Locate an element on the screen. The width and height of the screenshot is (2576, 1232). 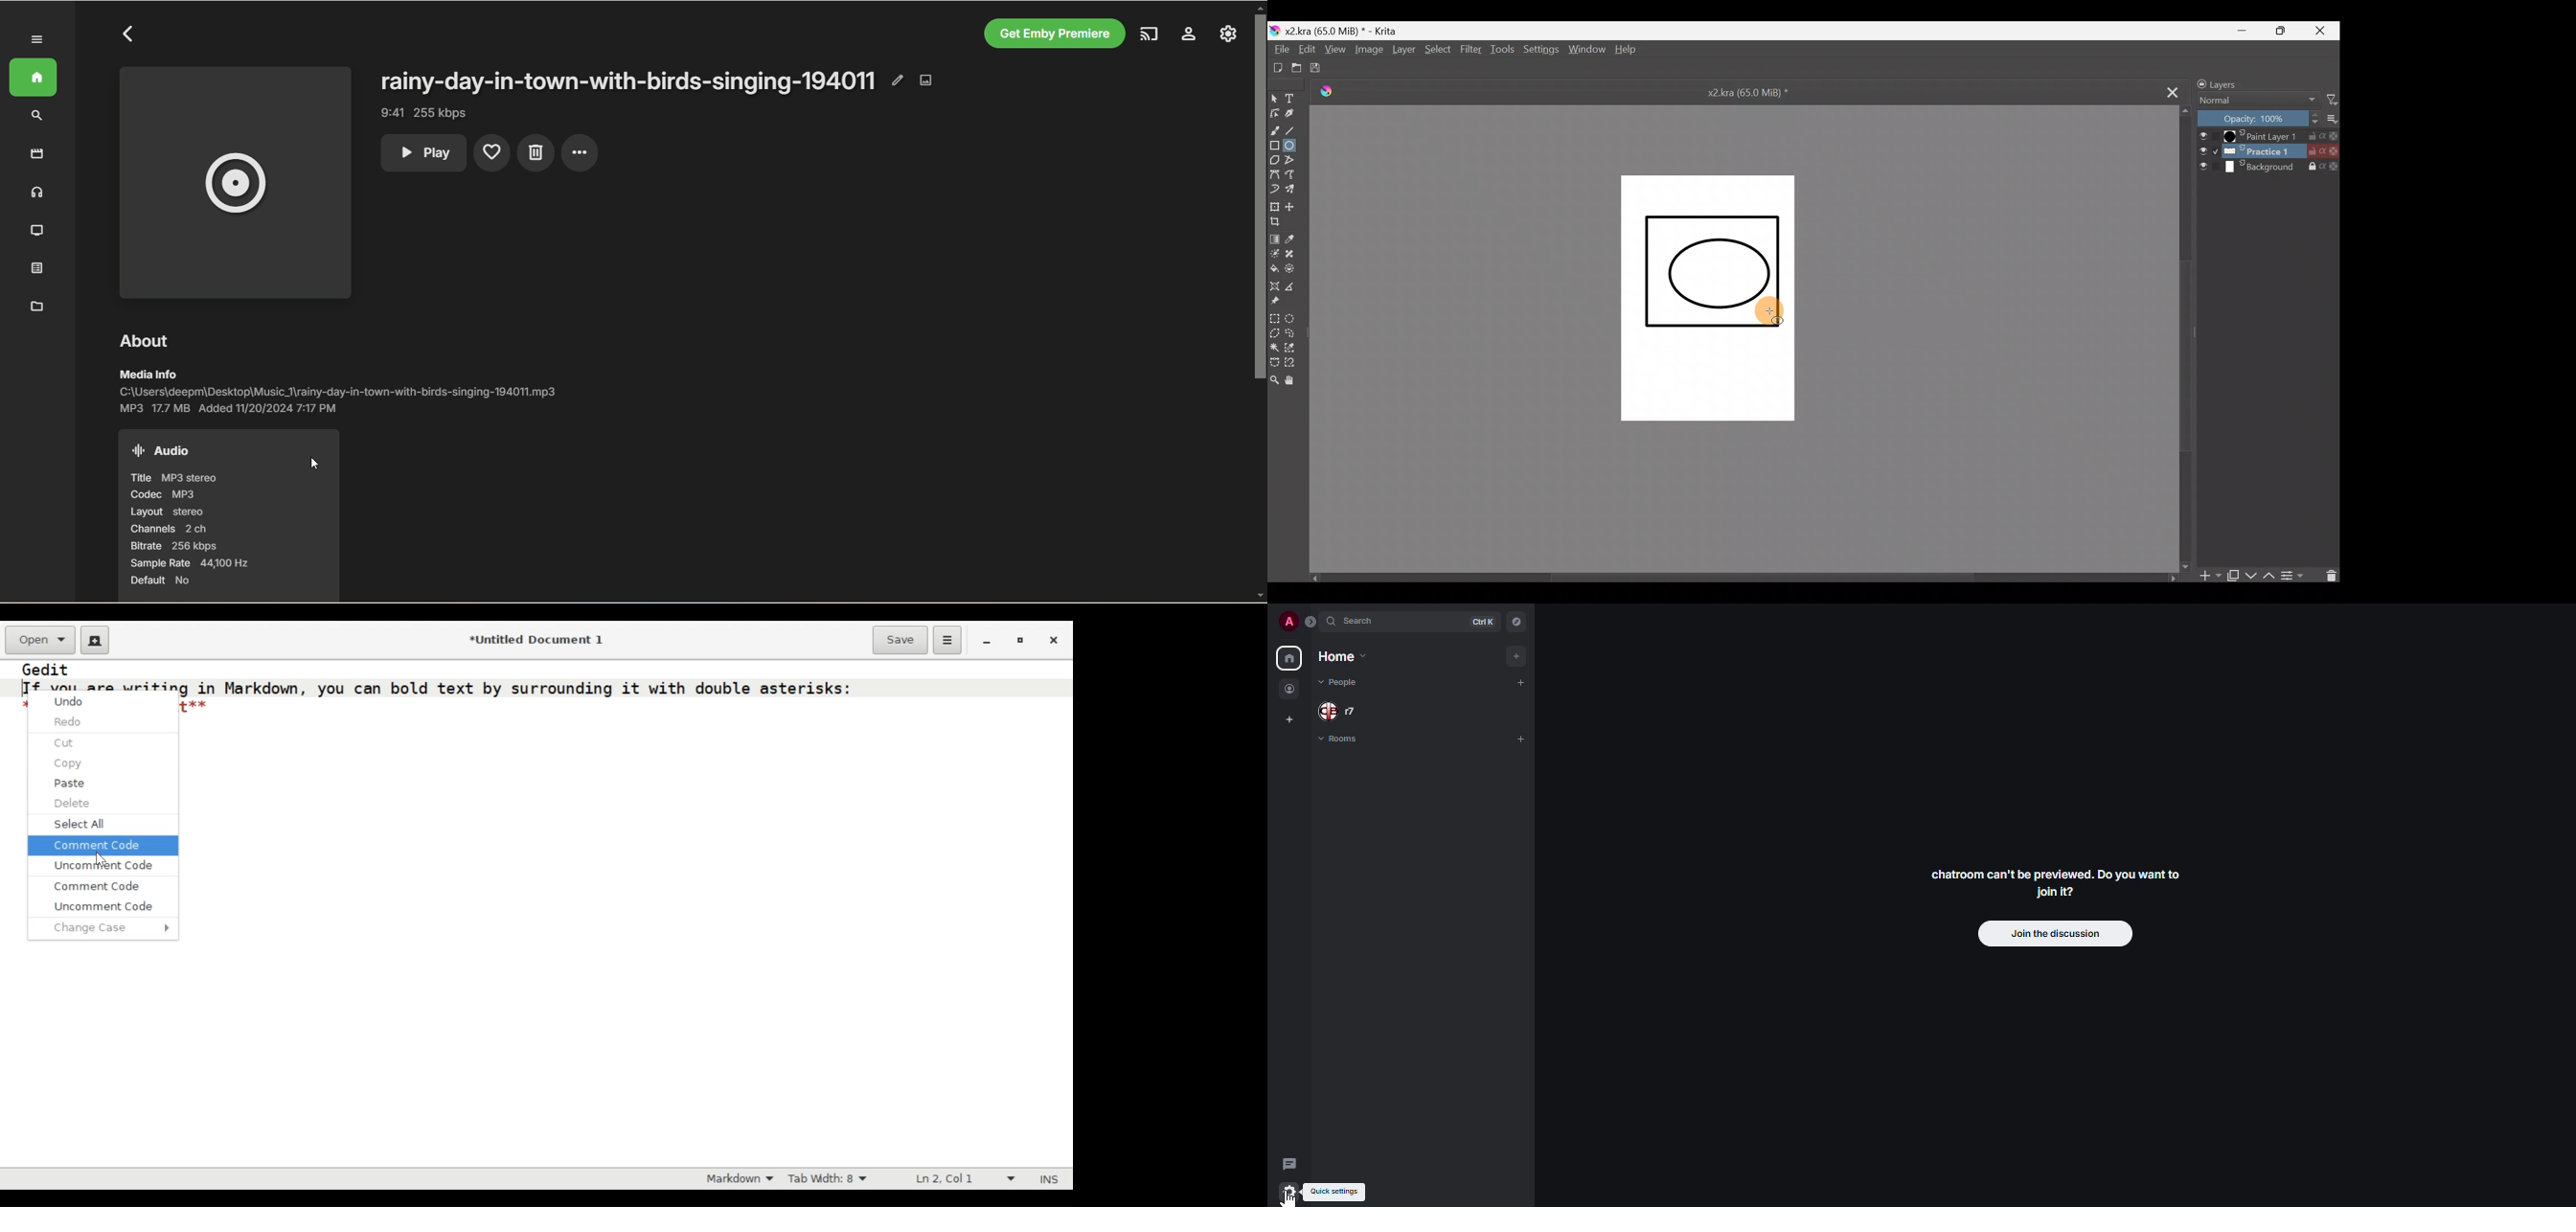
Reference images tool is located at coordinates (1280, 302).